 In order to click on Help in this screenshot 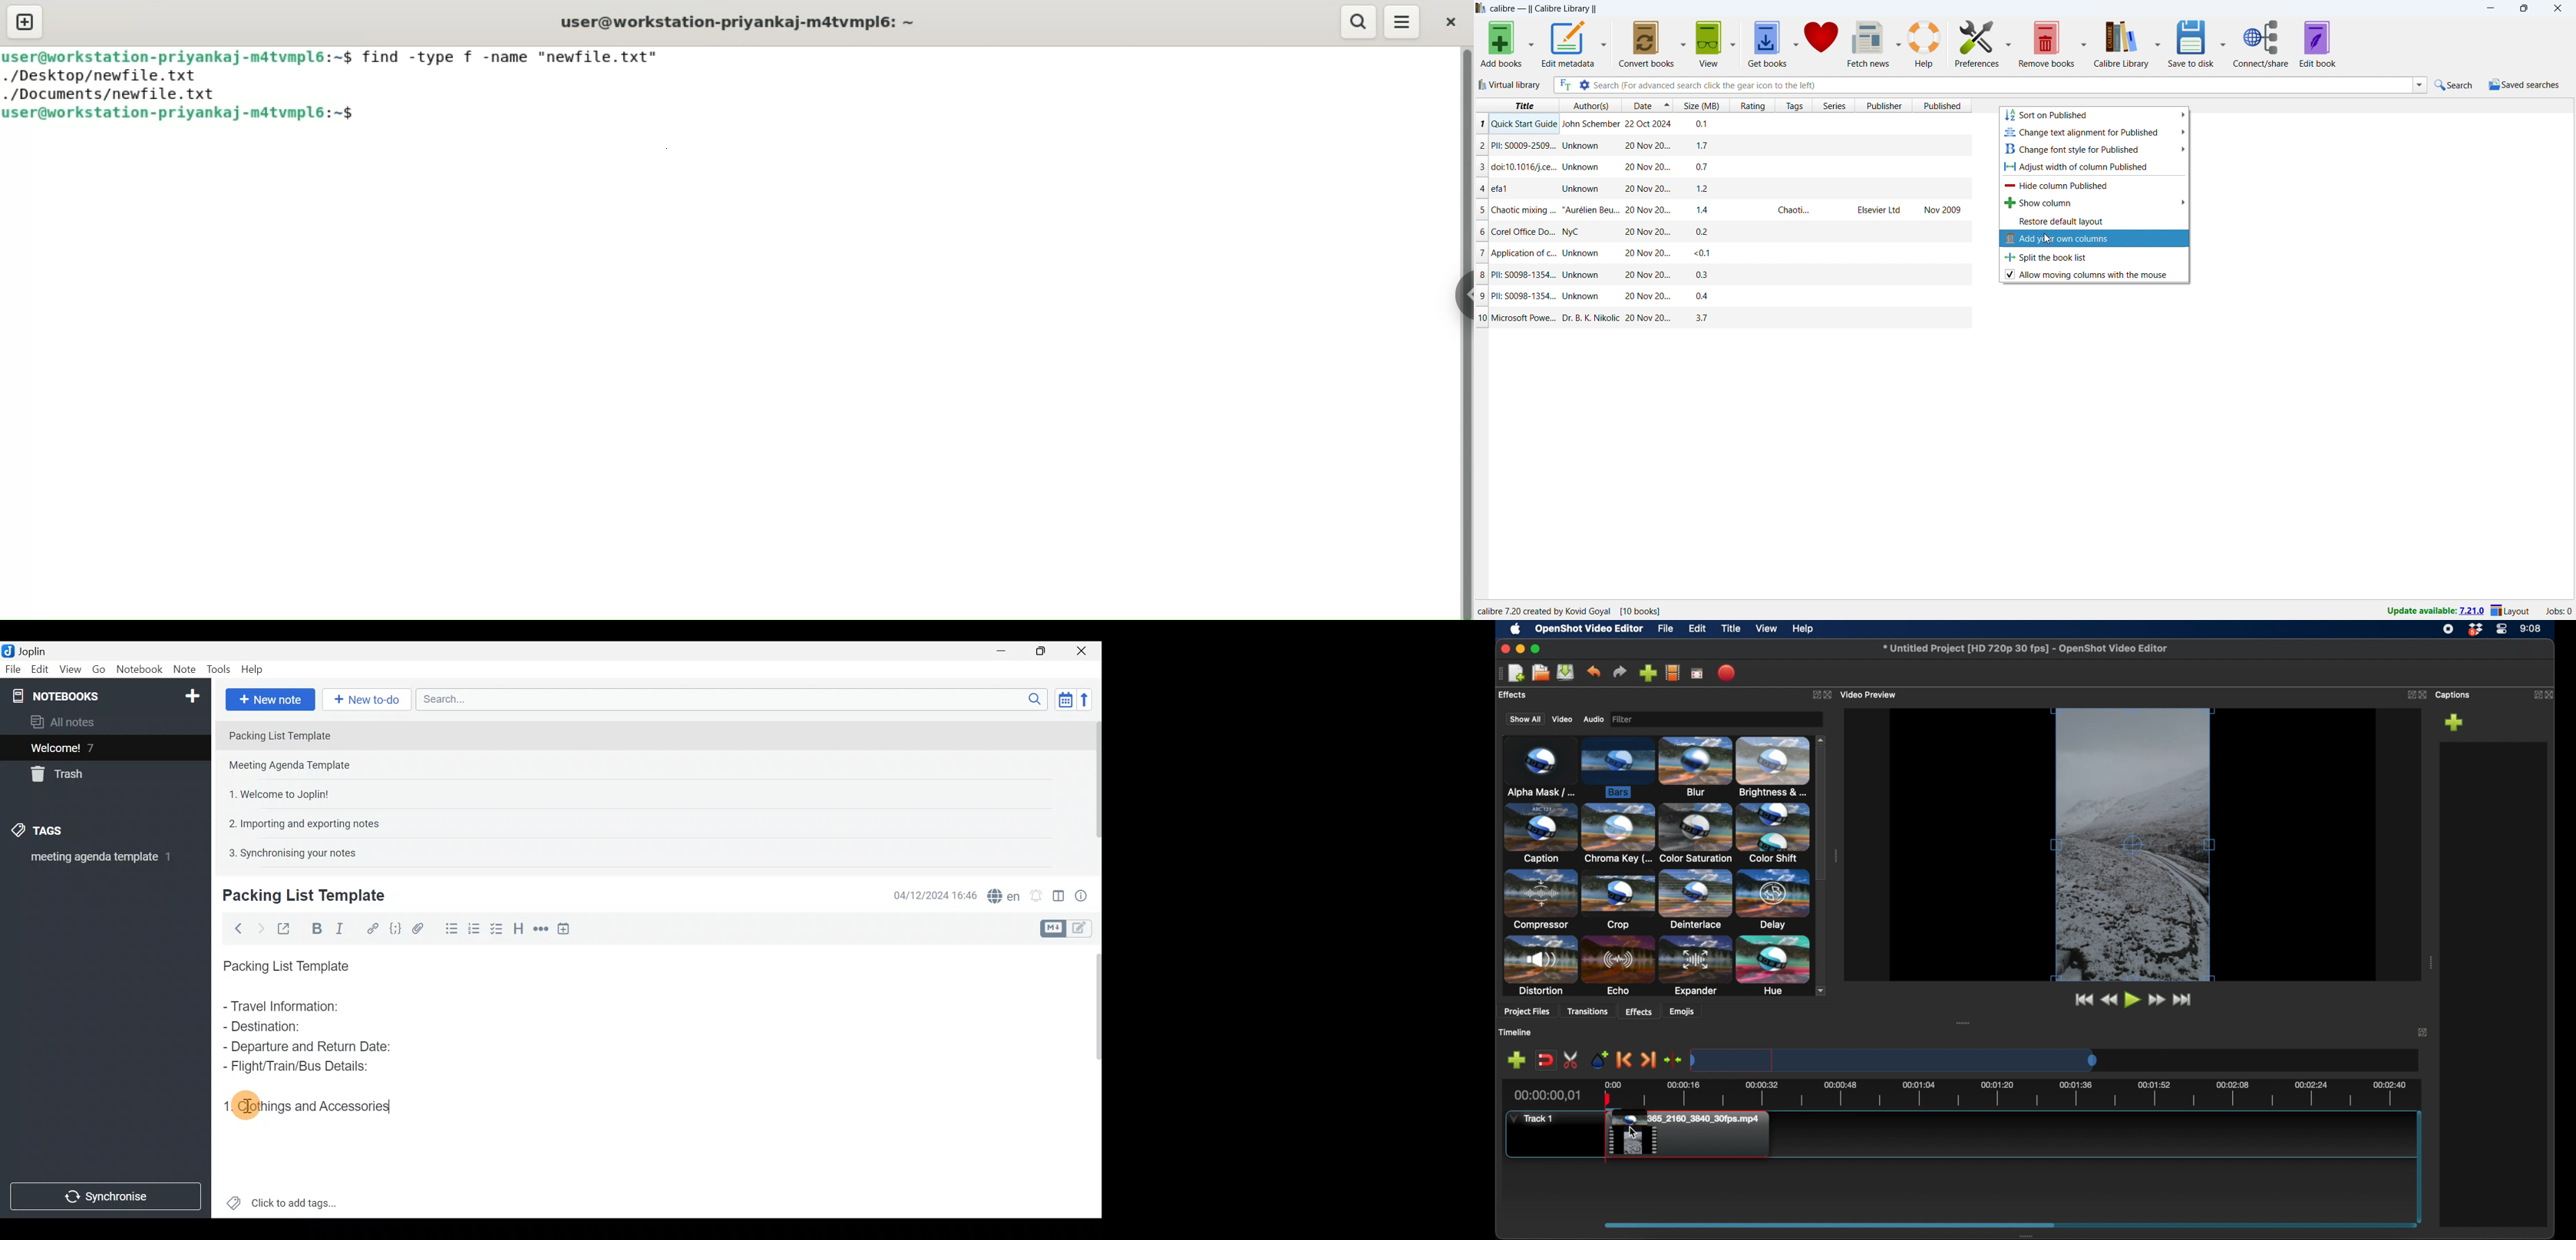, I will do `click(254, 671)`.